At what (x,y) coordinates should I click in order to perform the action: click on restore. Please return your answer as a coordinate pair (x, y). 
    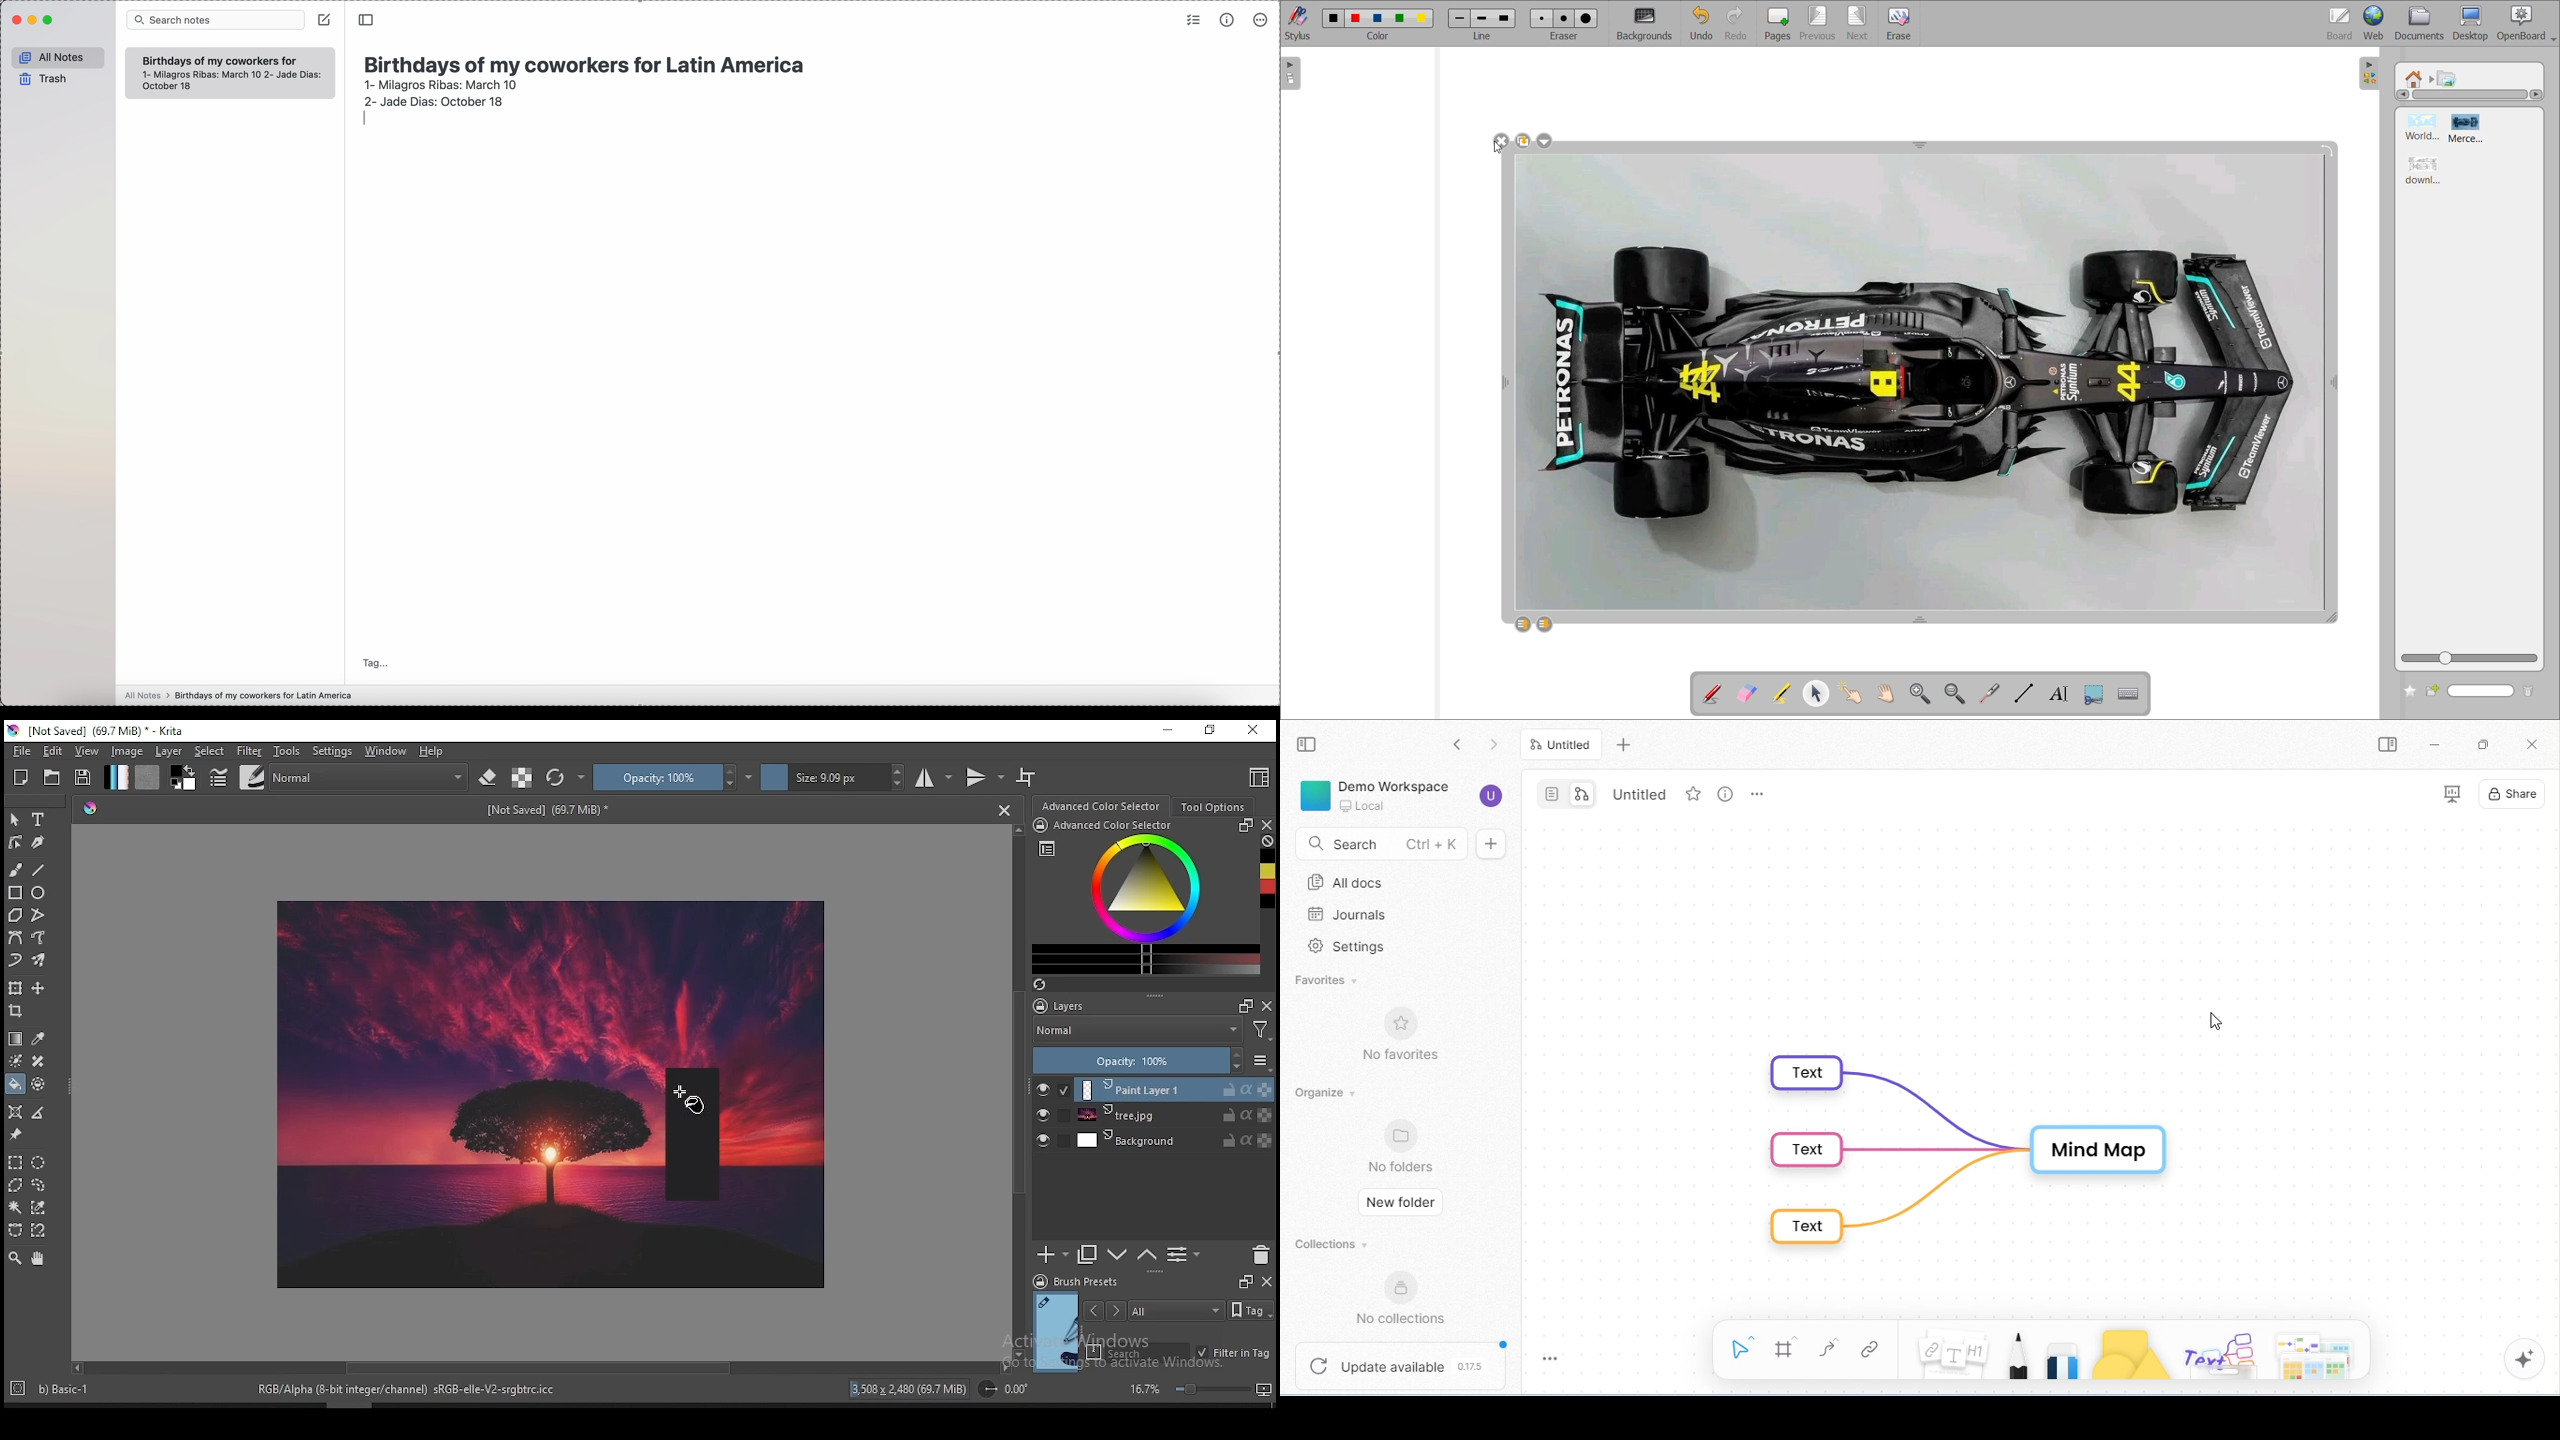
    Looking at the image, I should click on (1209, 731).